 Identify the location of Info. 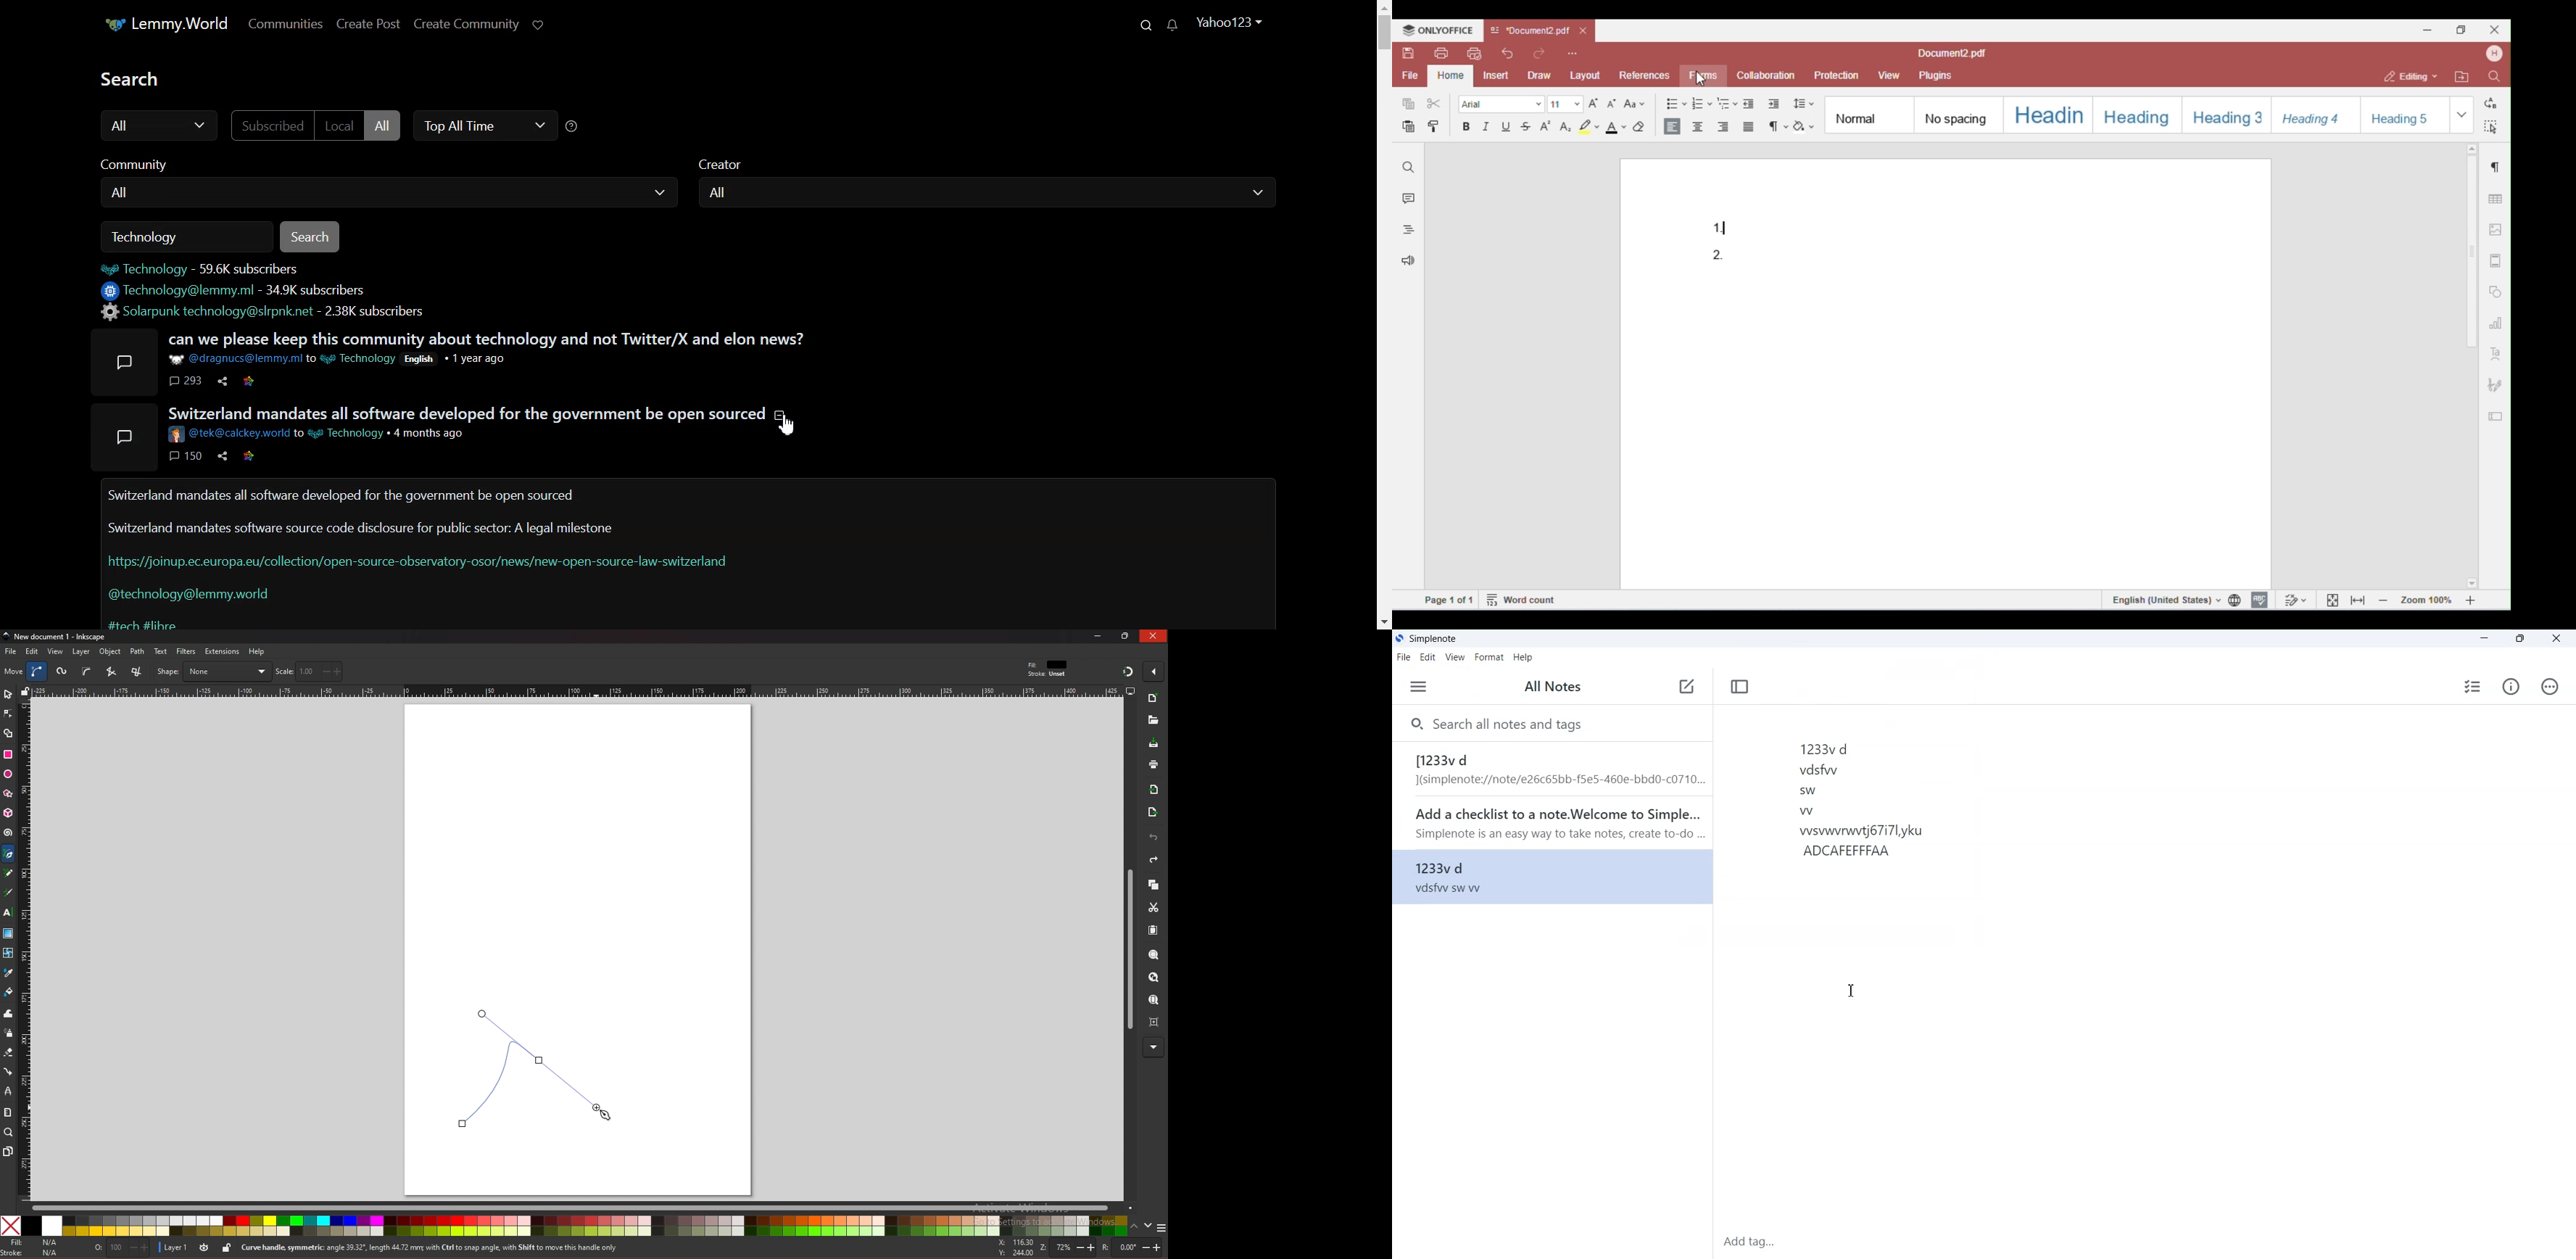
(2511, 686).